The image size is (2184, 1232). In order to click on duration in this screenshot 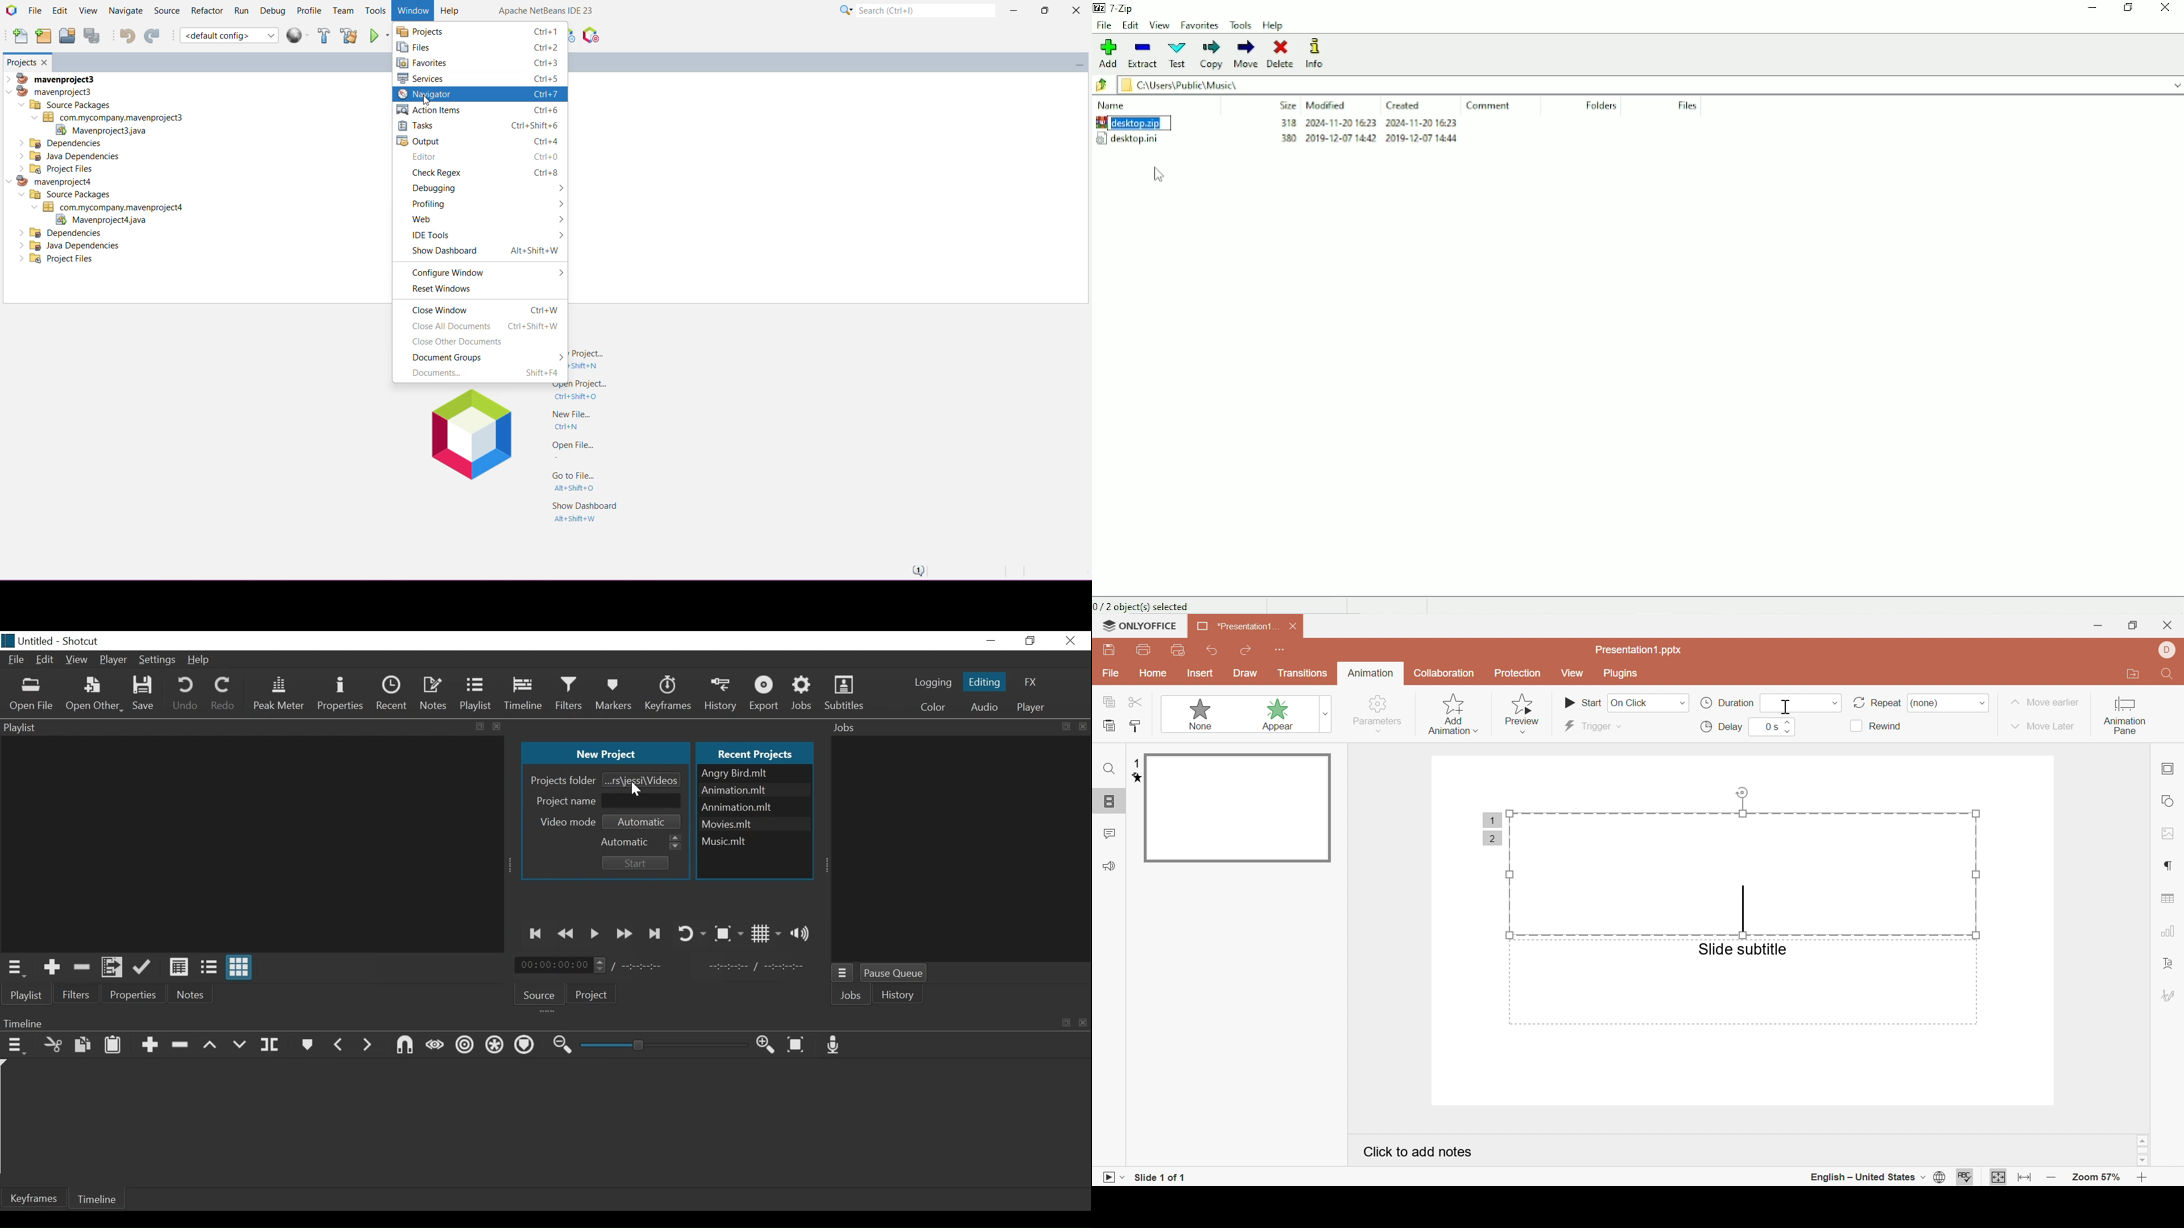, I will do `click(1725, 703)`.